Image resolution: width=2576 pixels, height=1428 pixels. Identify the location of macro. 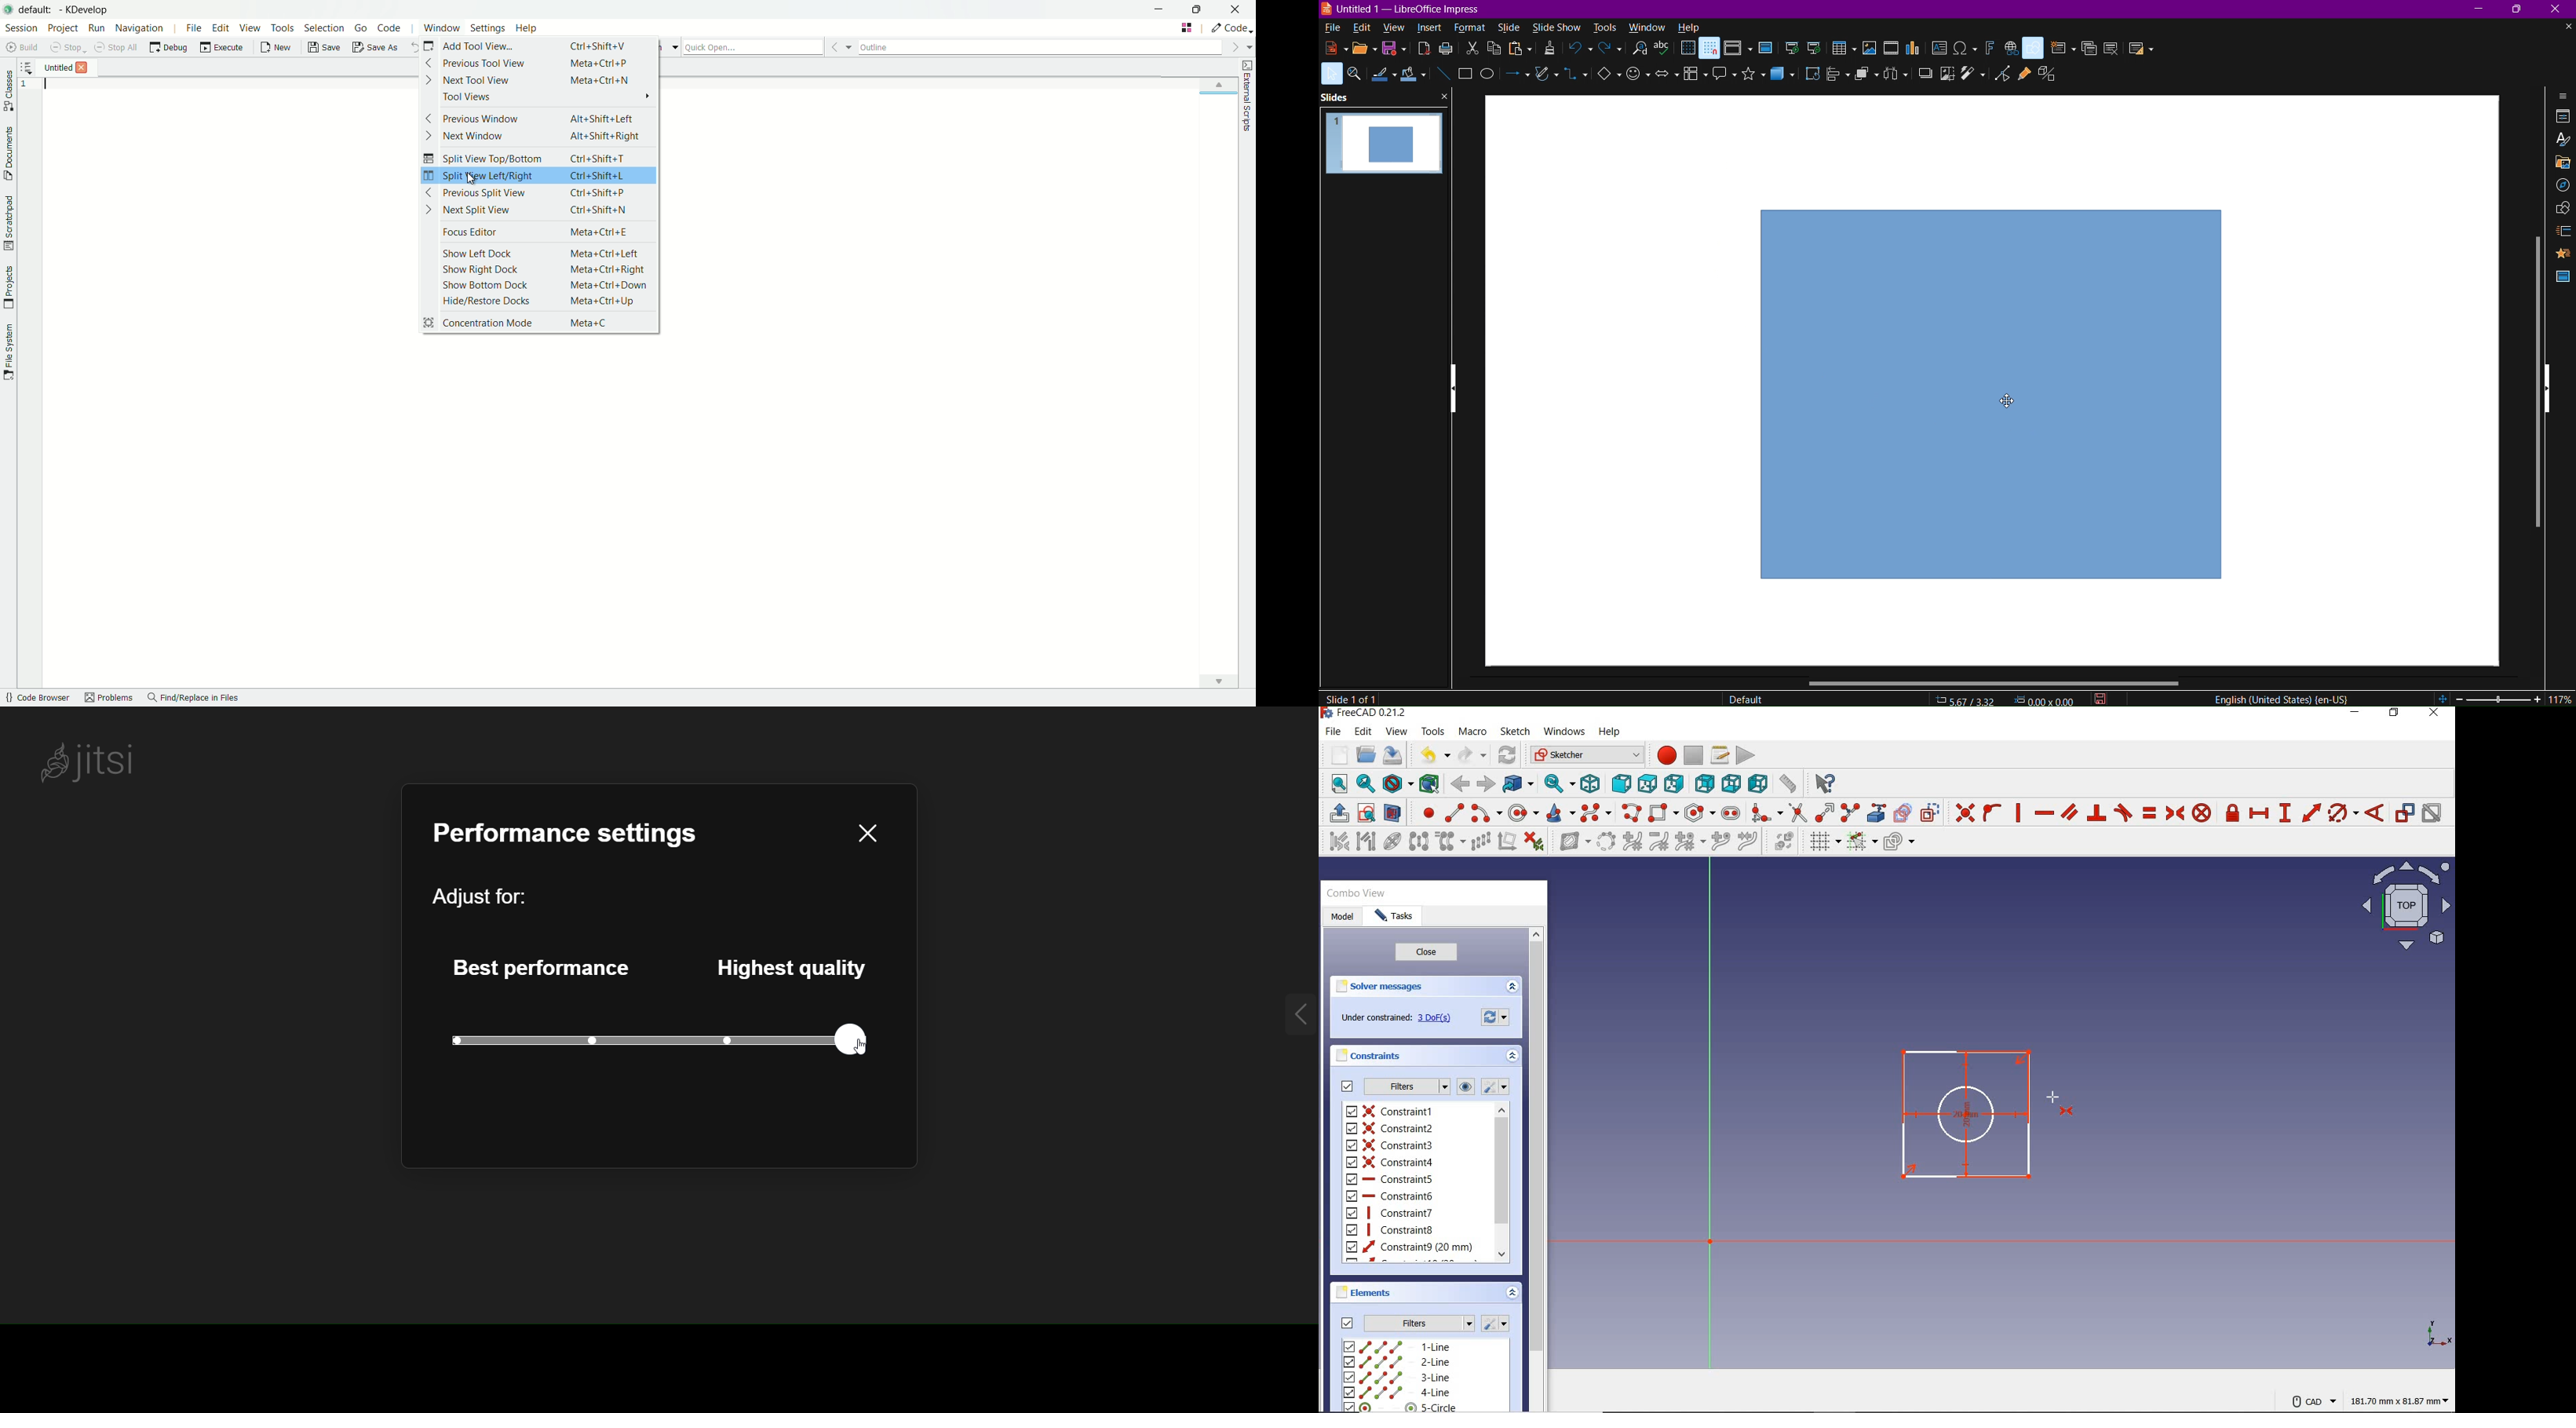
(1474, 731).